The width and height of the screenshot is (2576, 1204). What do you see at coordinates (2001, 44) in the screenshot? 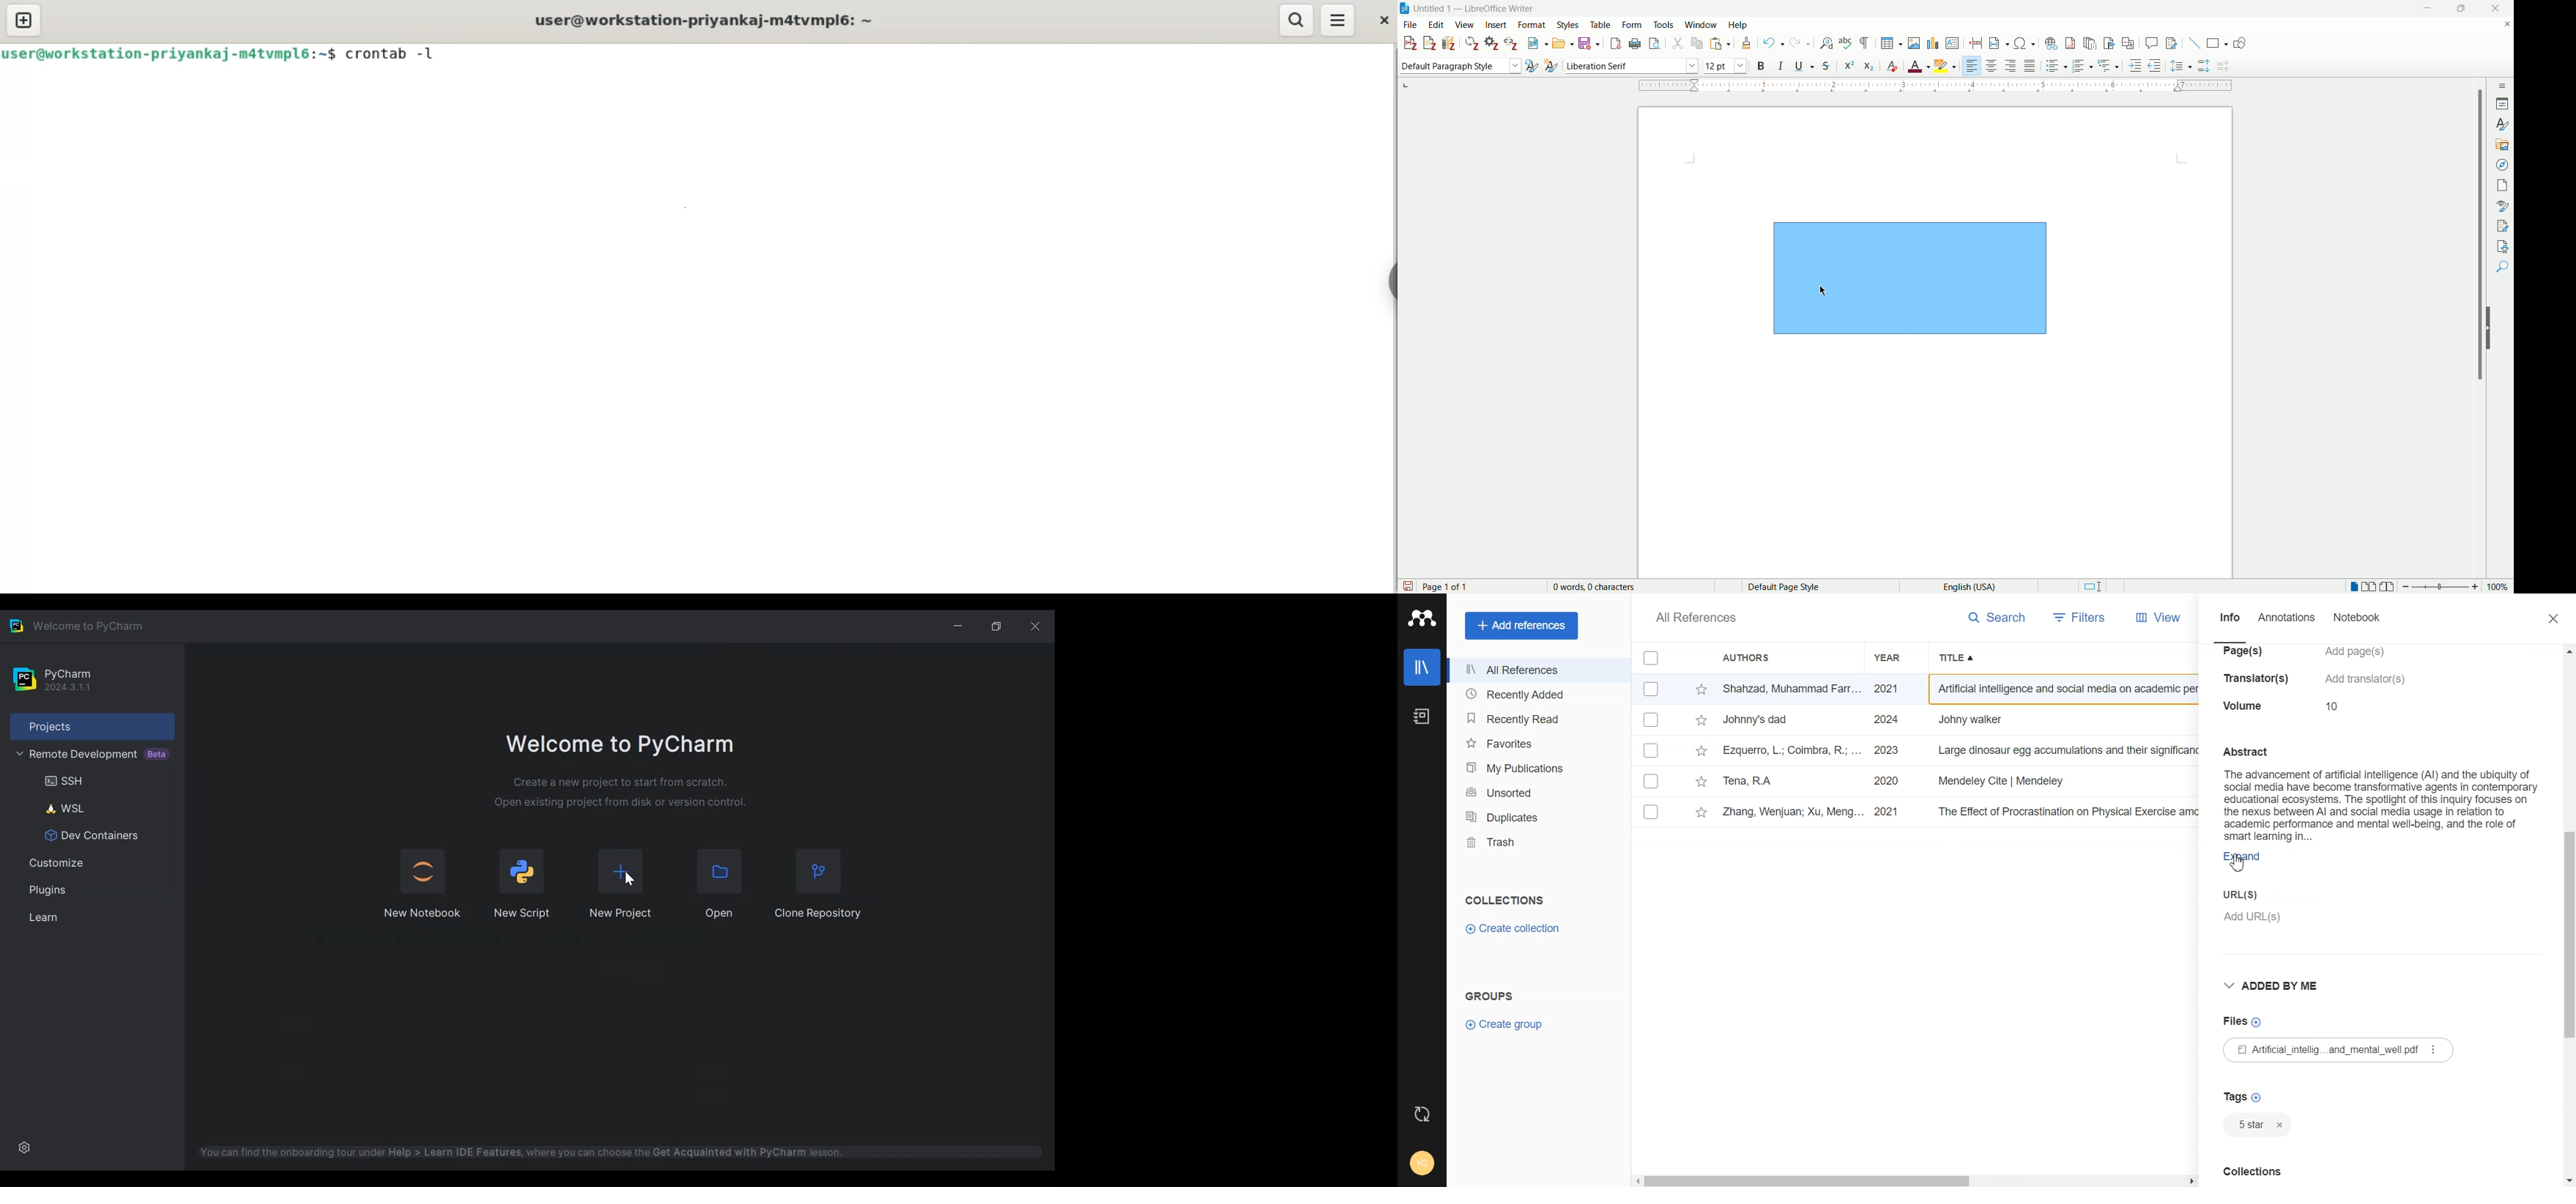
I see `insert field` at bounding box center [2001, 44].